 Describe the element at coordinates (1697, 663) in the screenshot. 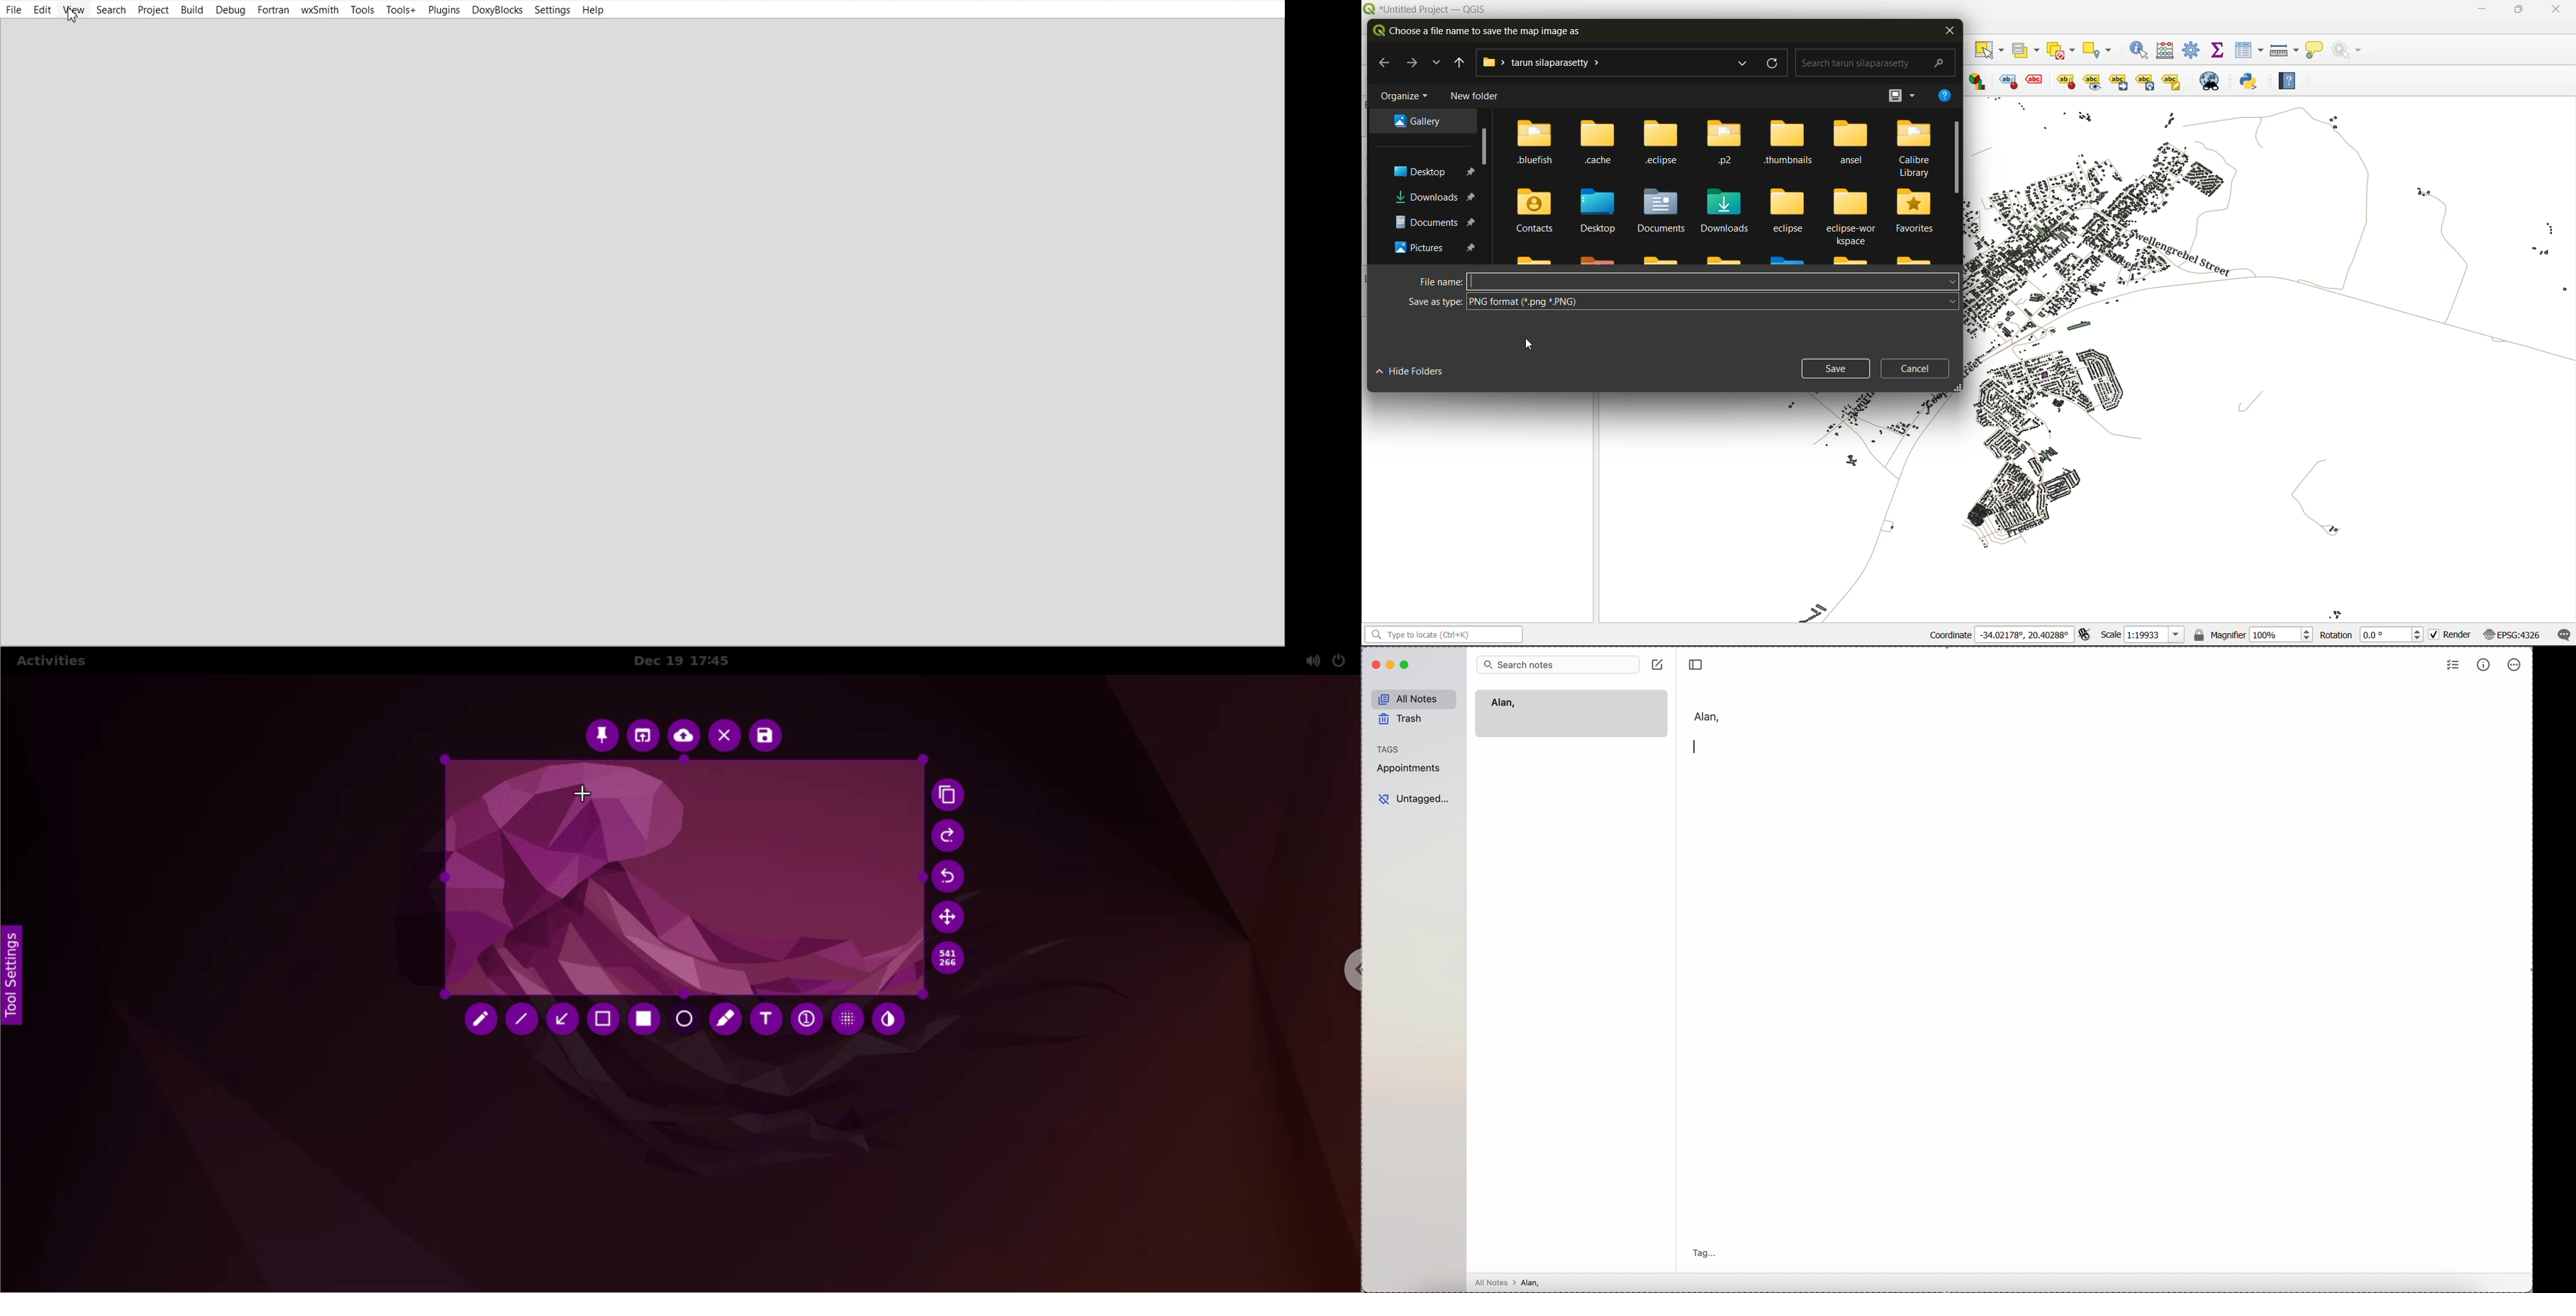

I see `toggle sidebar` at that location.